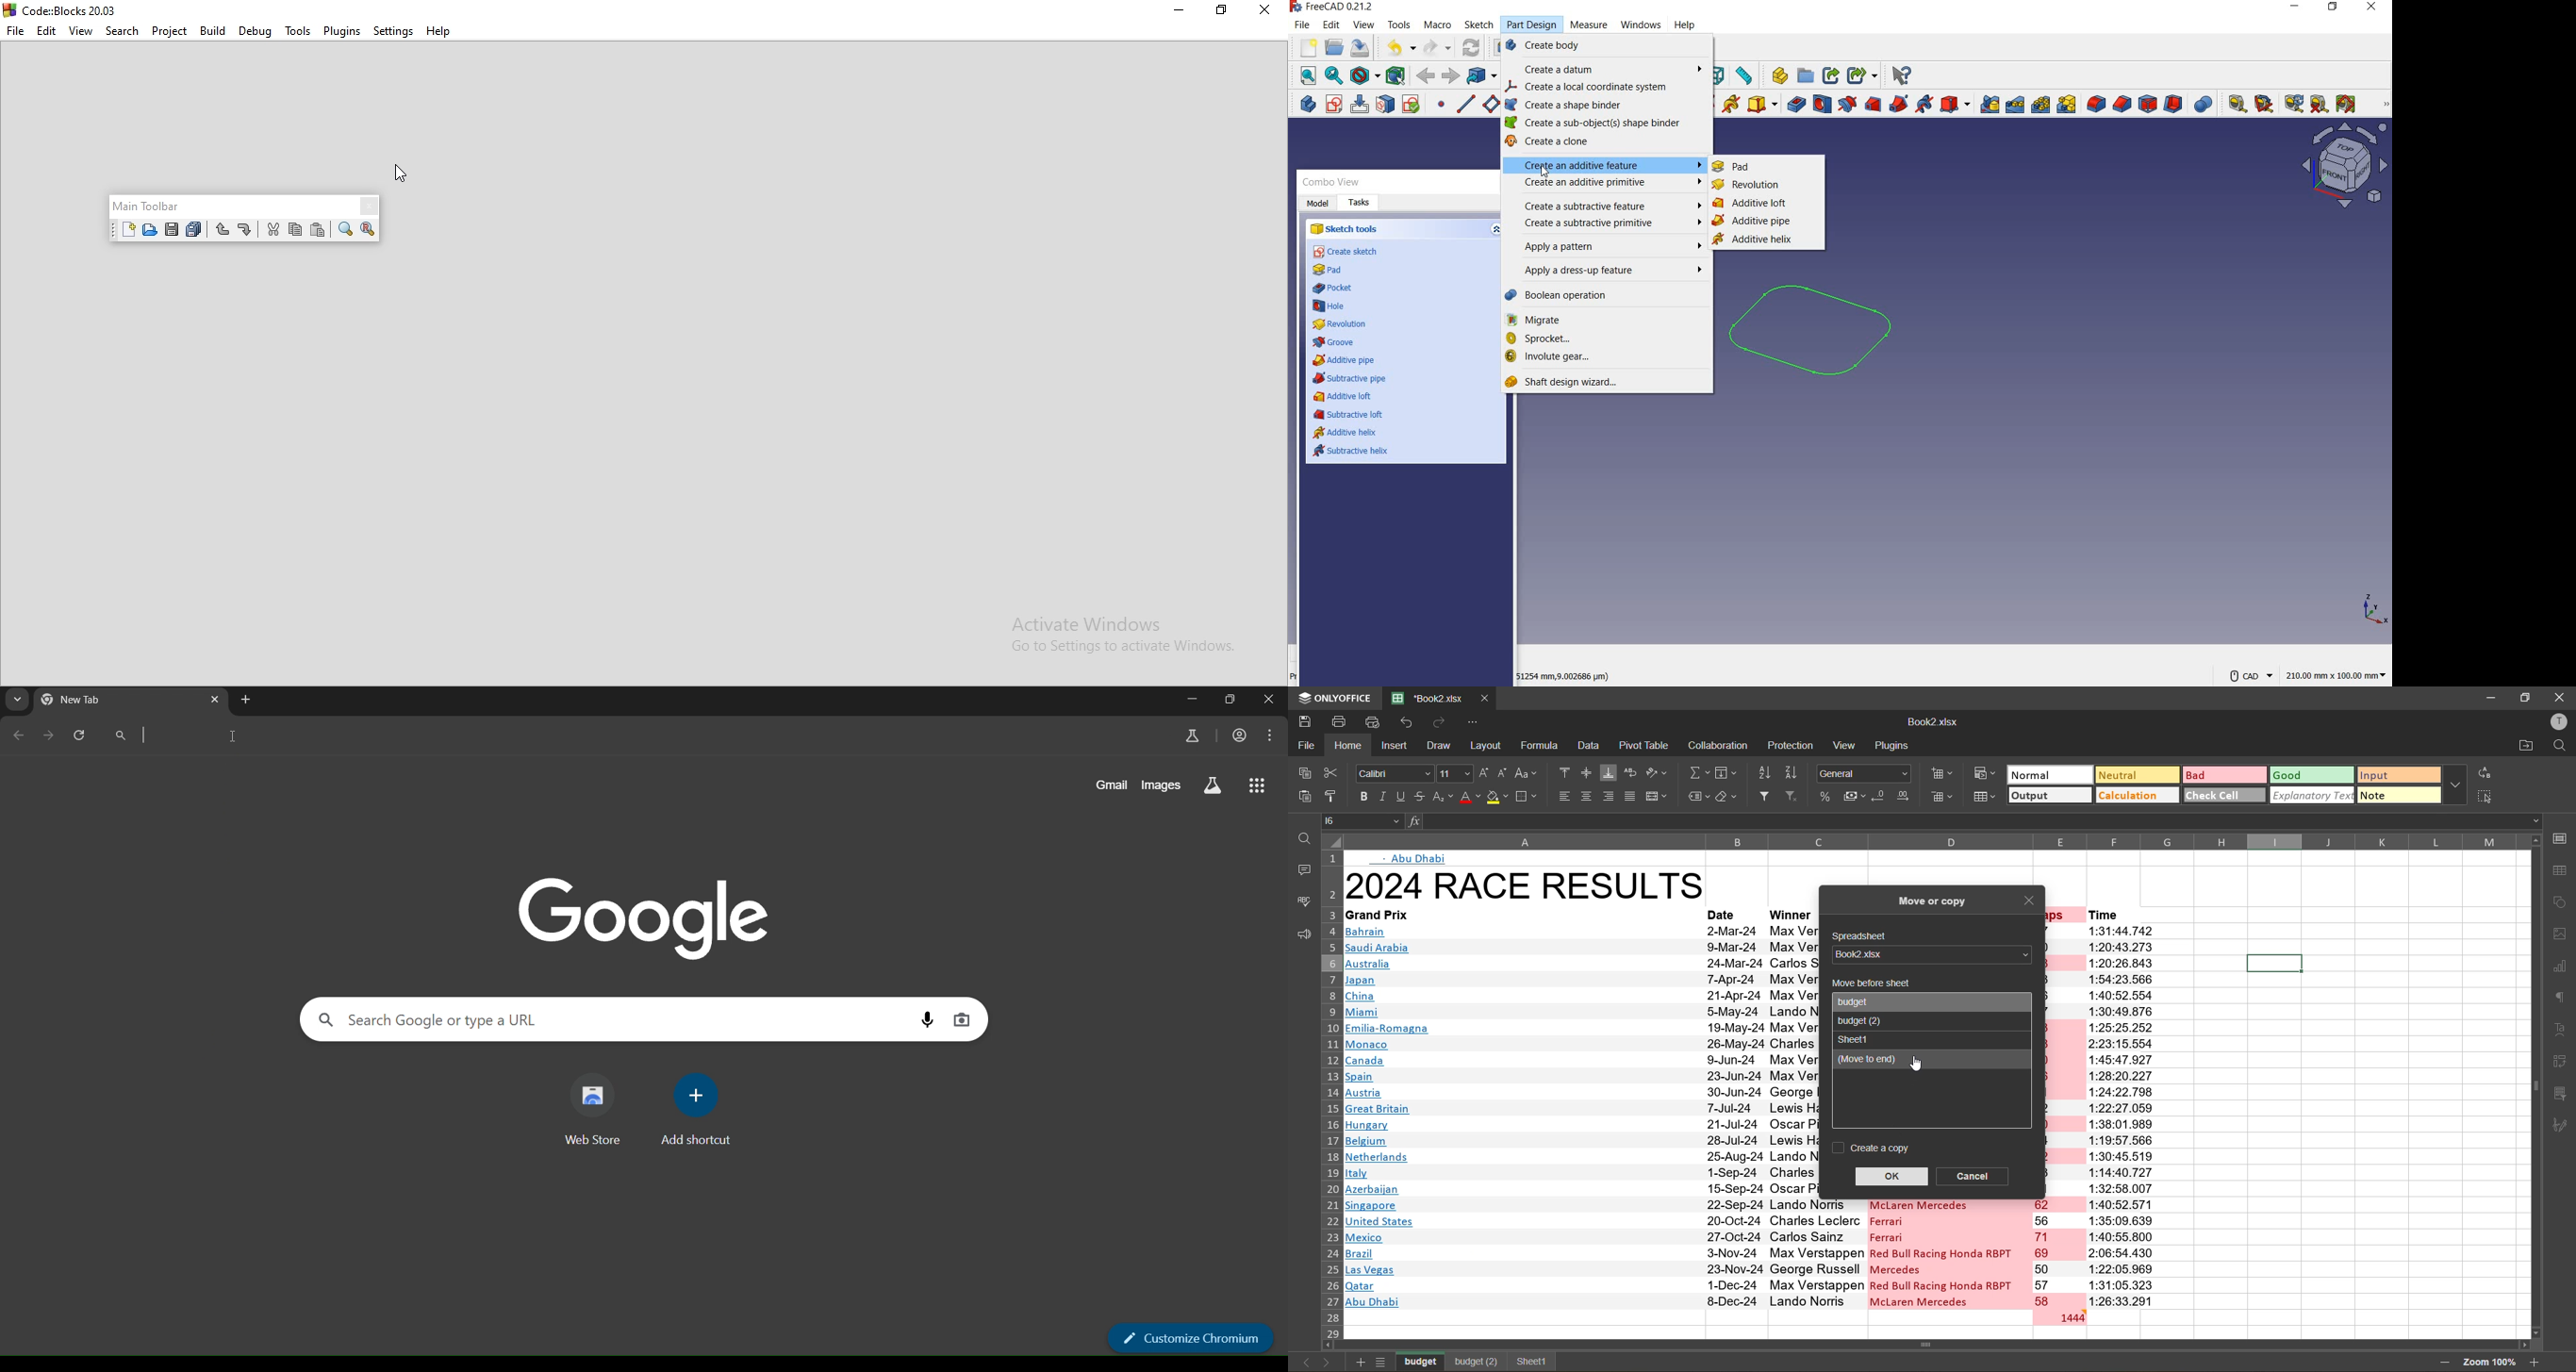 The width and height of the screenshot is (2576, 1372). What do you see at coordinates (1588, 23) in the screenshot?
I see `Measure` at bounding box center [1588, 23].